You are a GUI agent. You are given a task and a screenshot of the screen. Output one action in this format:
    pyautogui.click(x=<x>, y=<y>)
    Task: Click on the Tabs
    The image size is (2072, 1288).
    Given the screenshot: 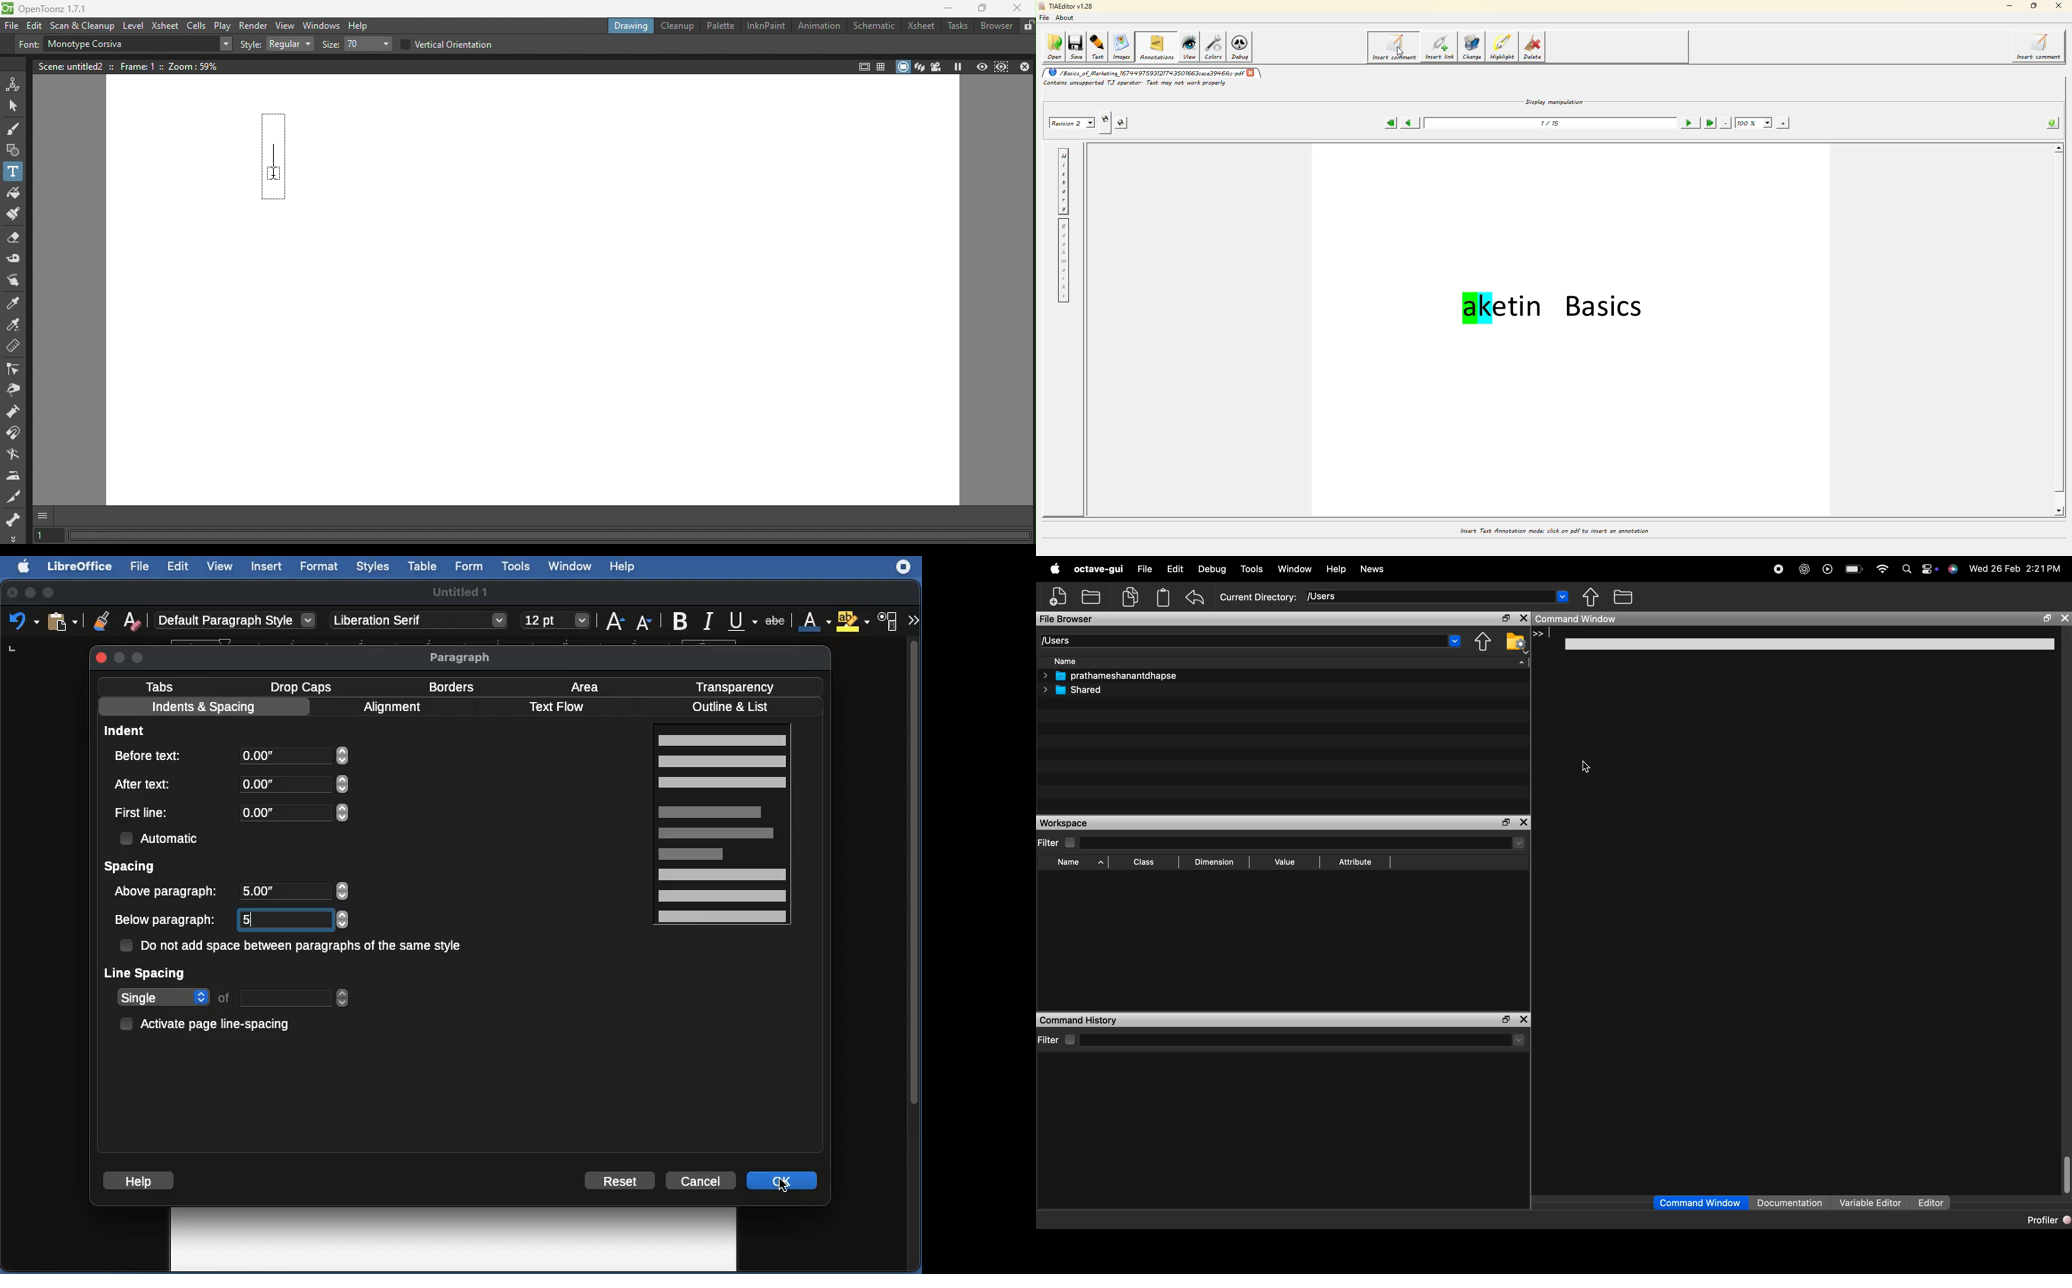 What is the action you would take?
    pyautogui.click(x=160, y=686)
    